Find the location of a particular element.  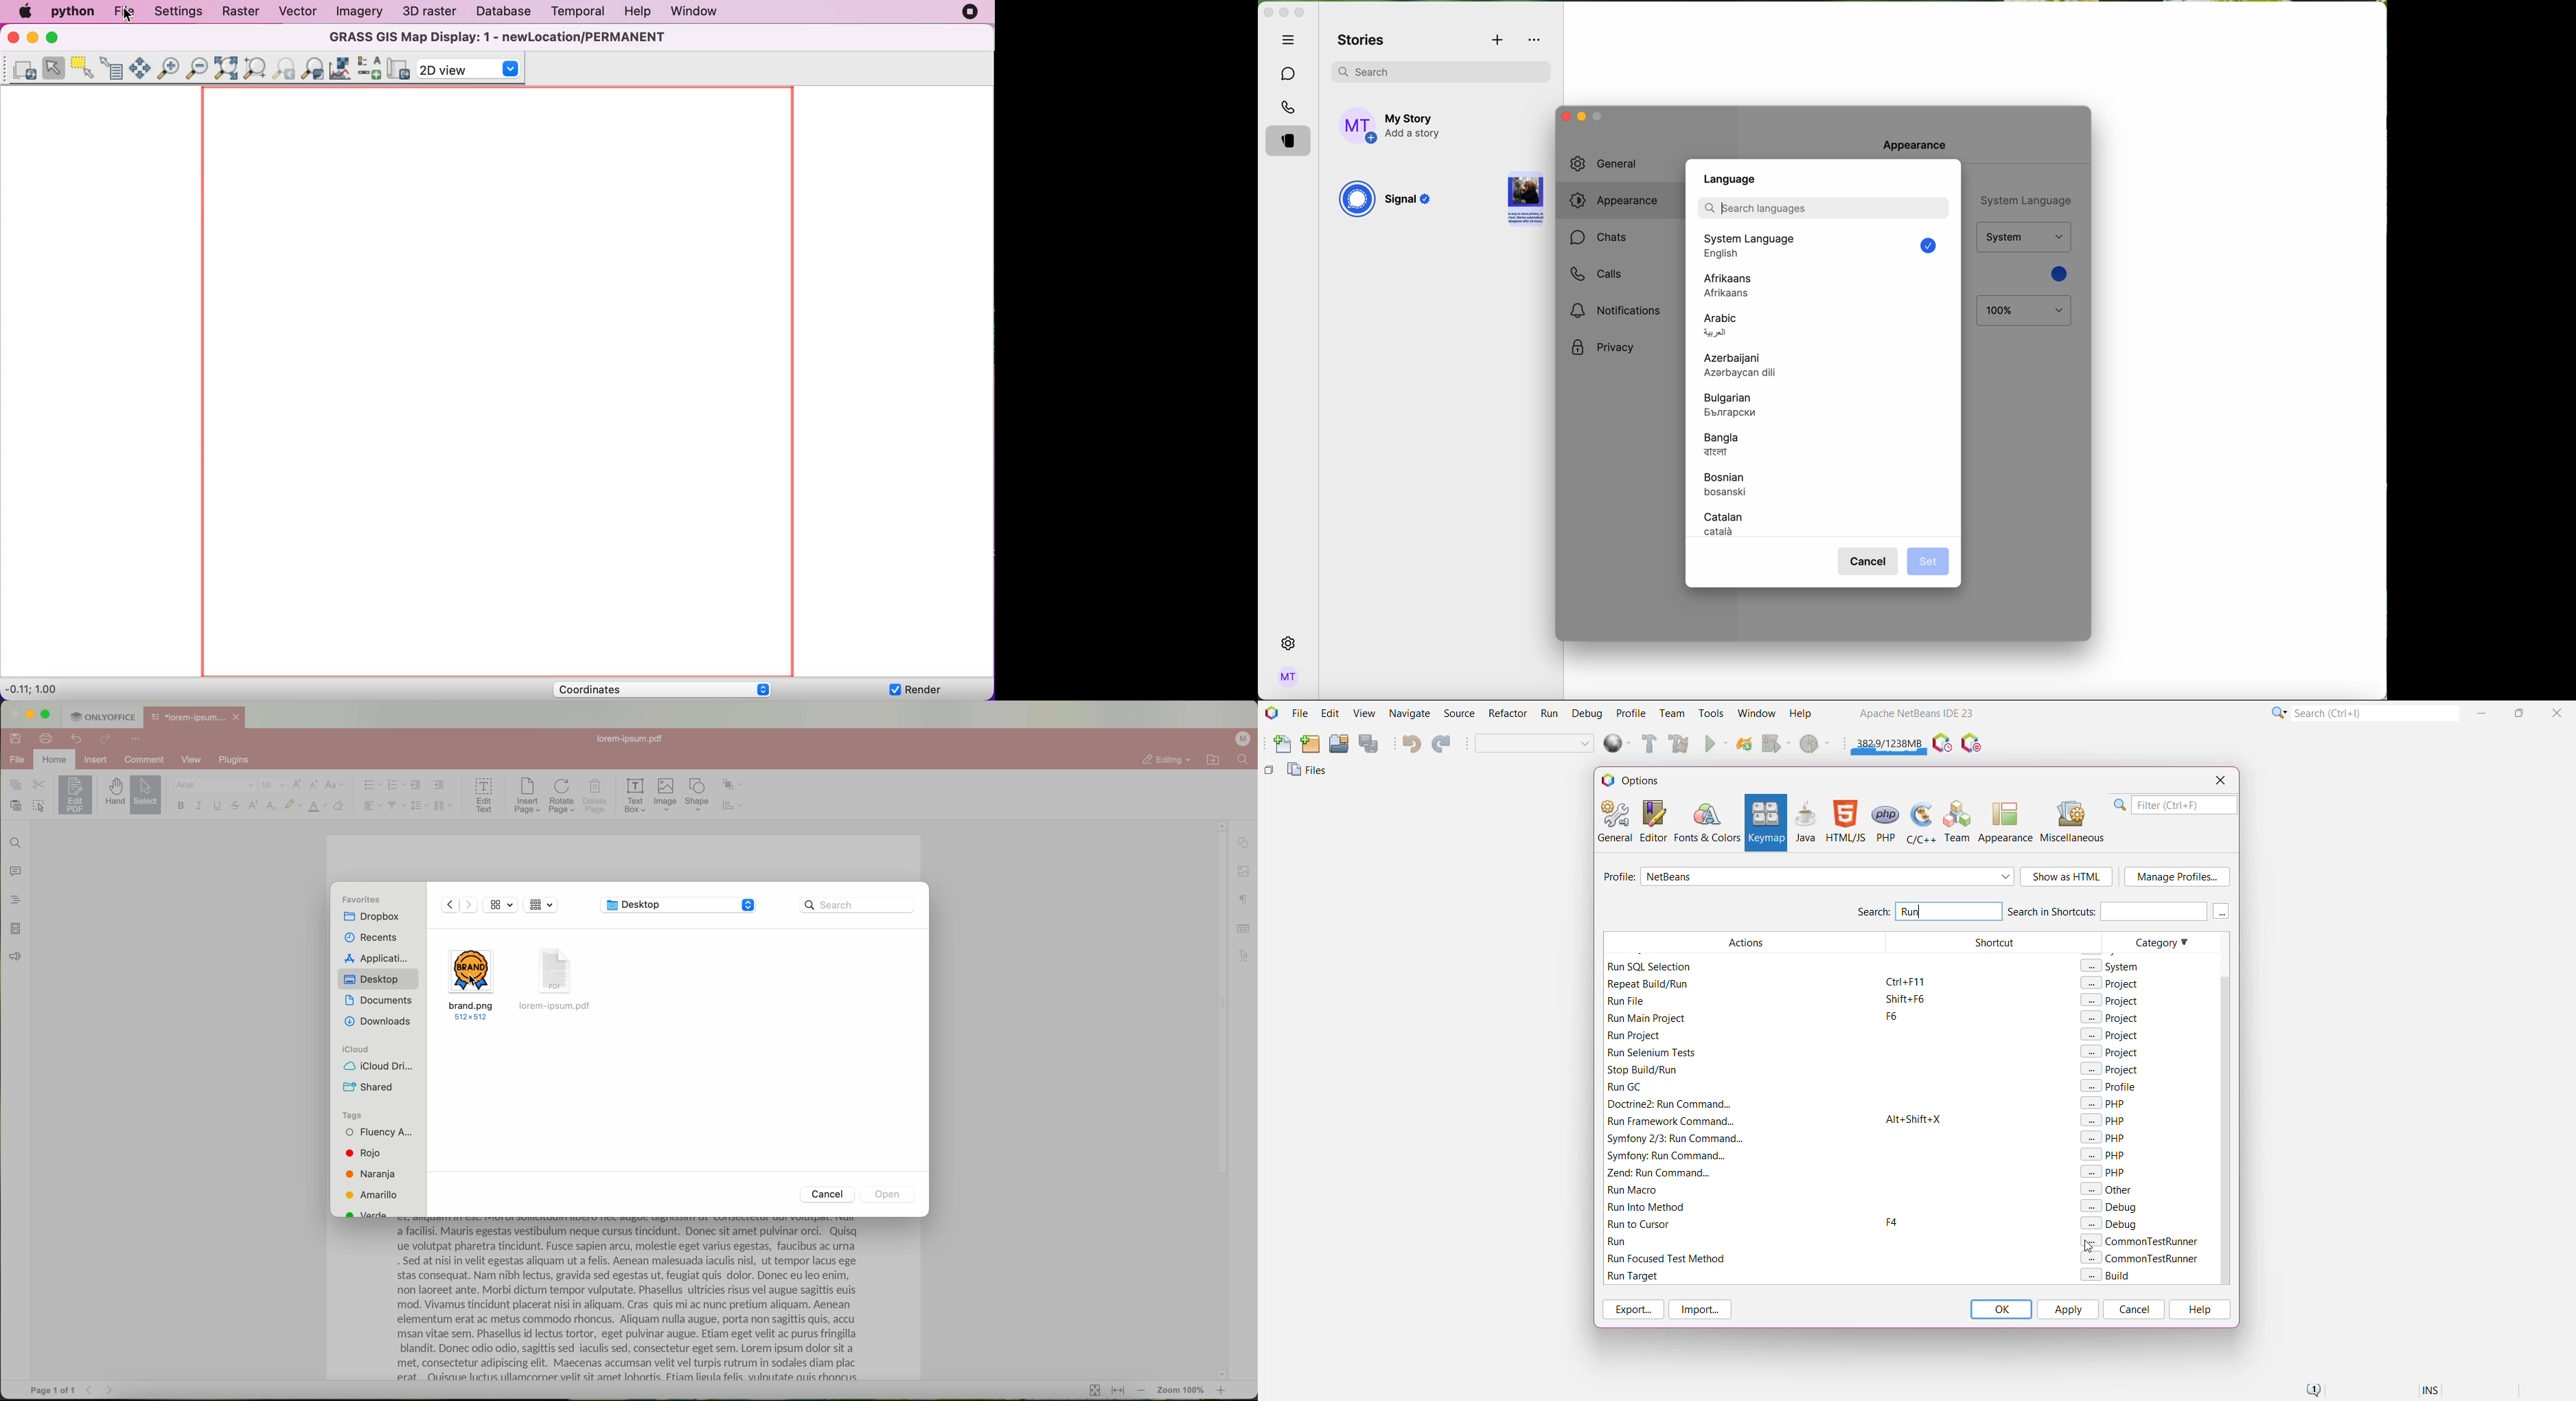

text art settings is located at coordinates (1247, 956).